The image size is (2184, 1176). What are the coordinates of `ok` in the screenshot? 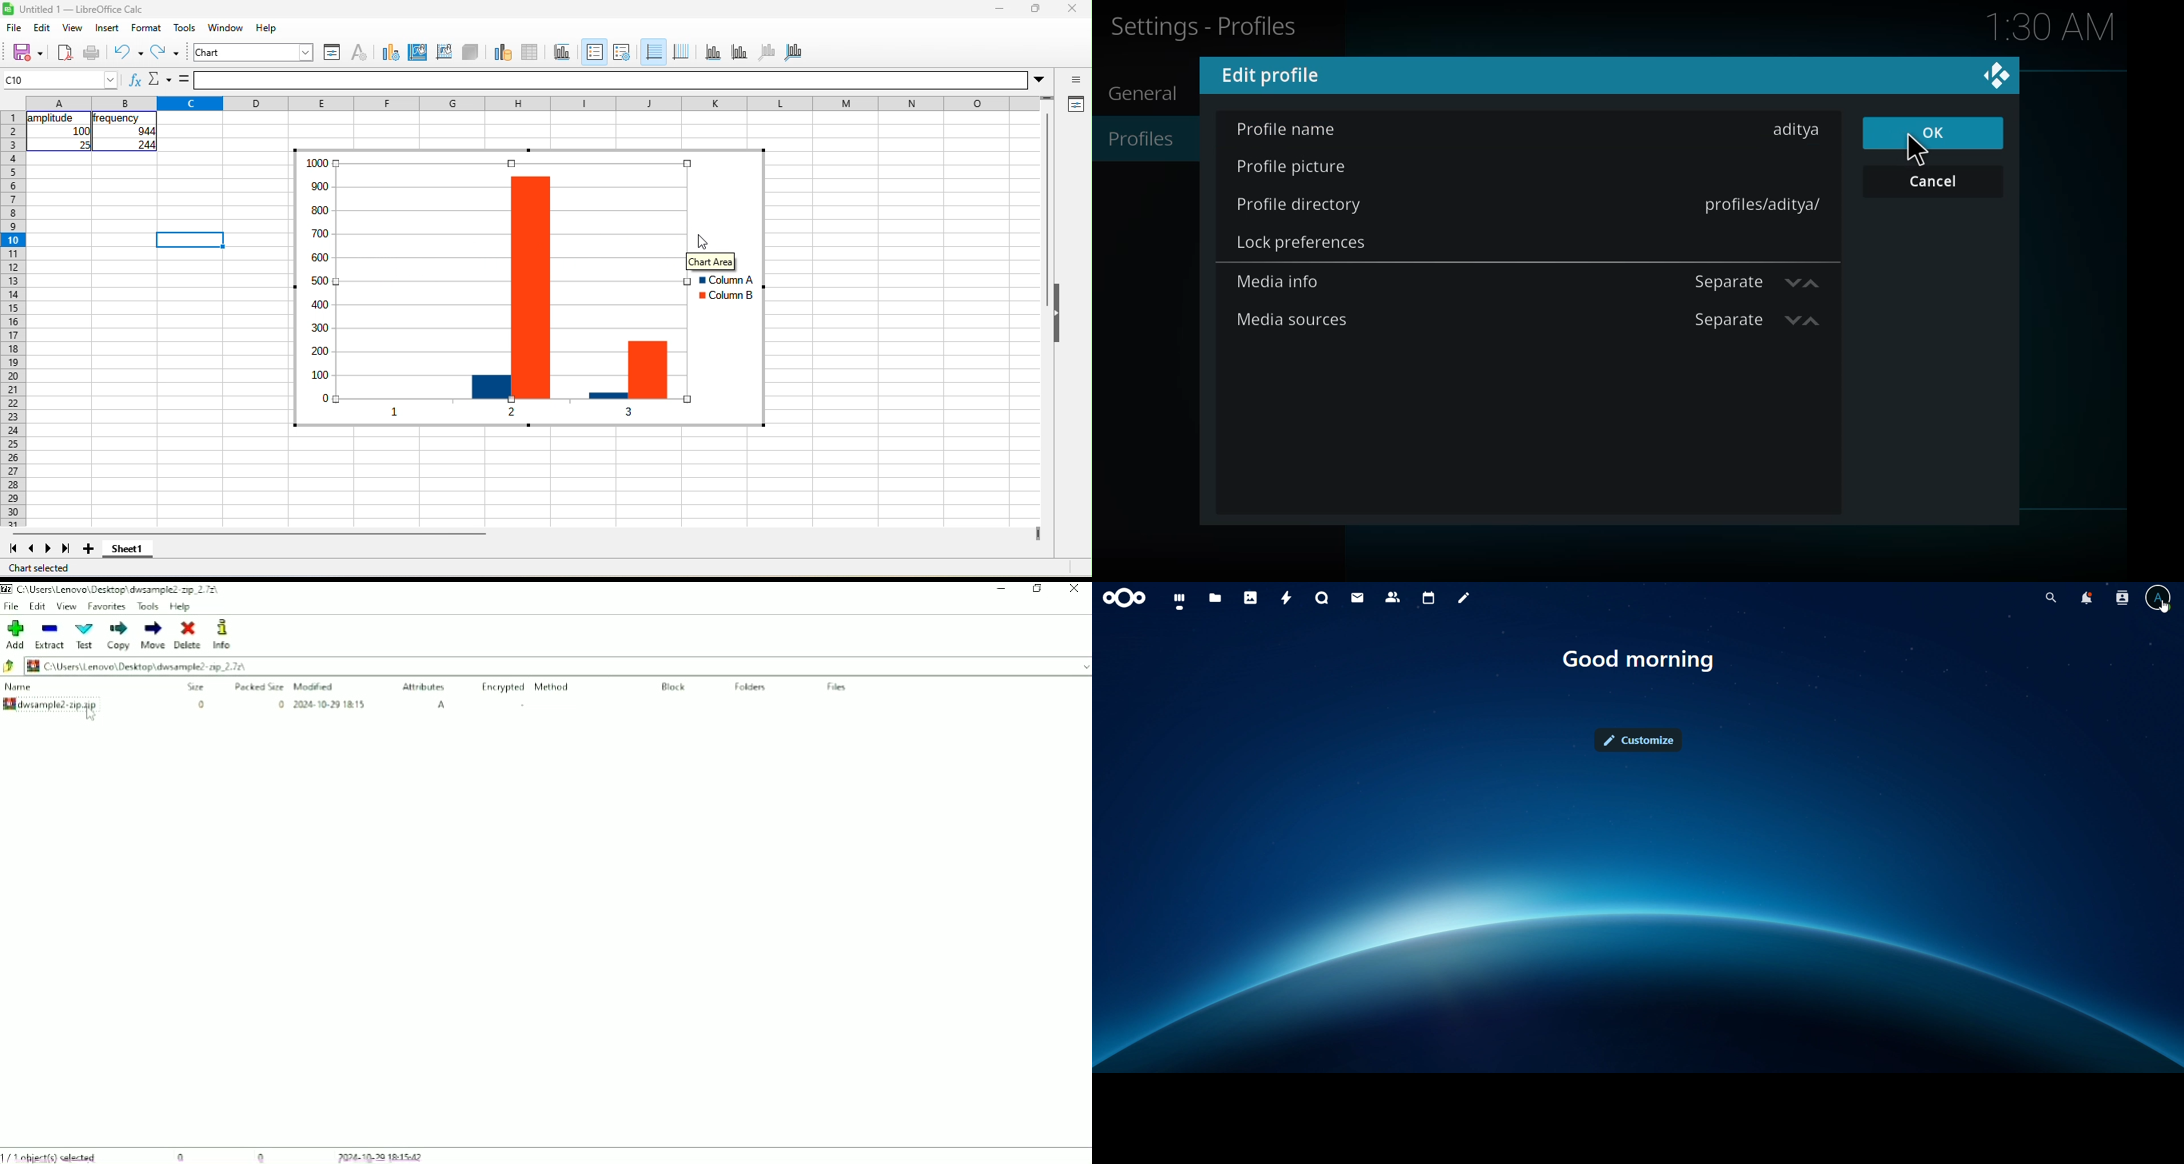 It's located at (1938, 131).